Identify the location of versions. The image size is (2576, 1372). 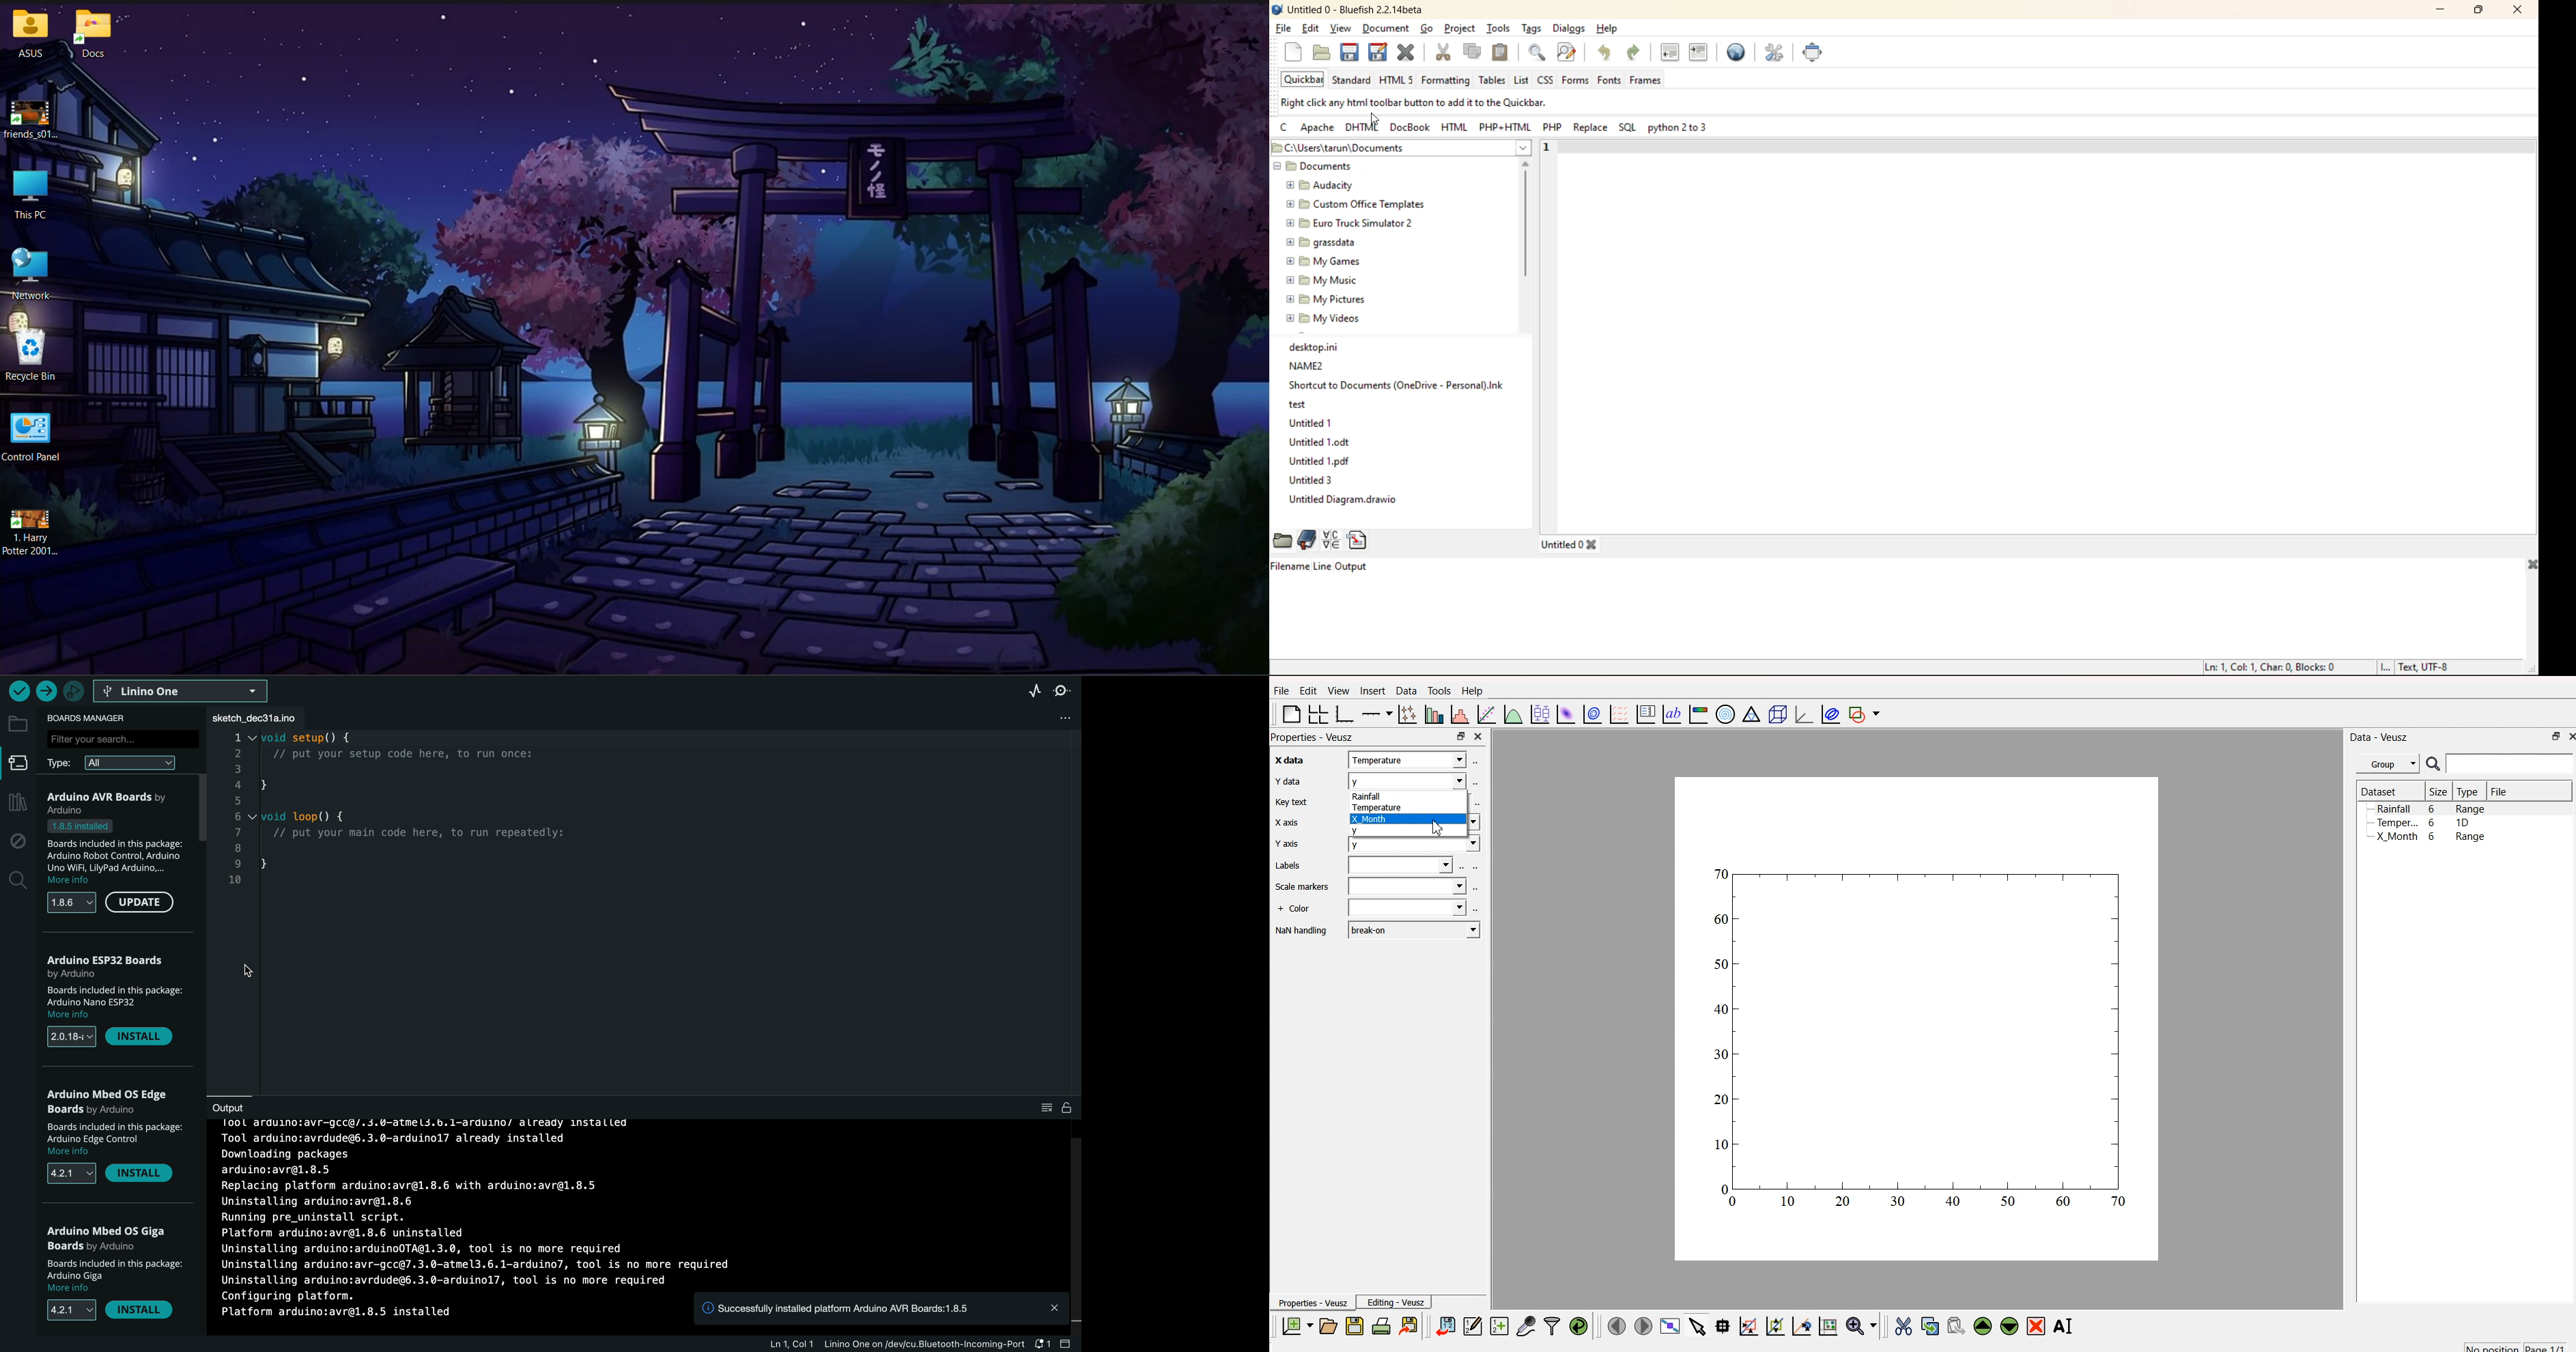
(70, 1173).